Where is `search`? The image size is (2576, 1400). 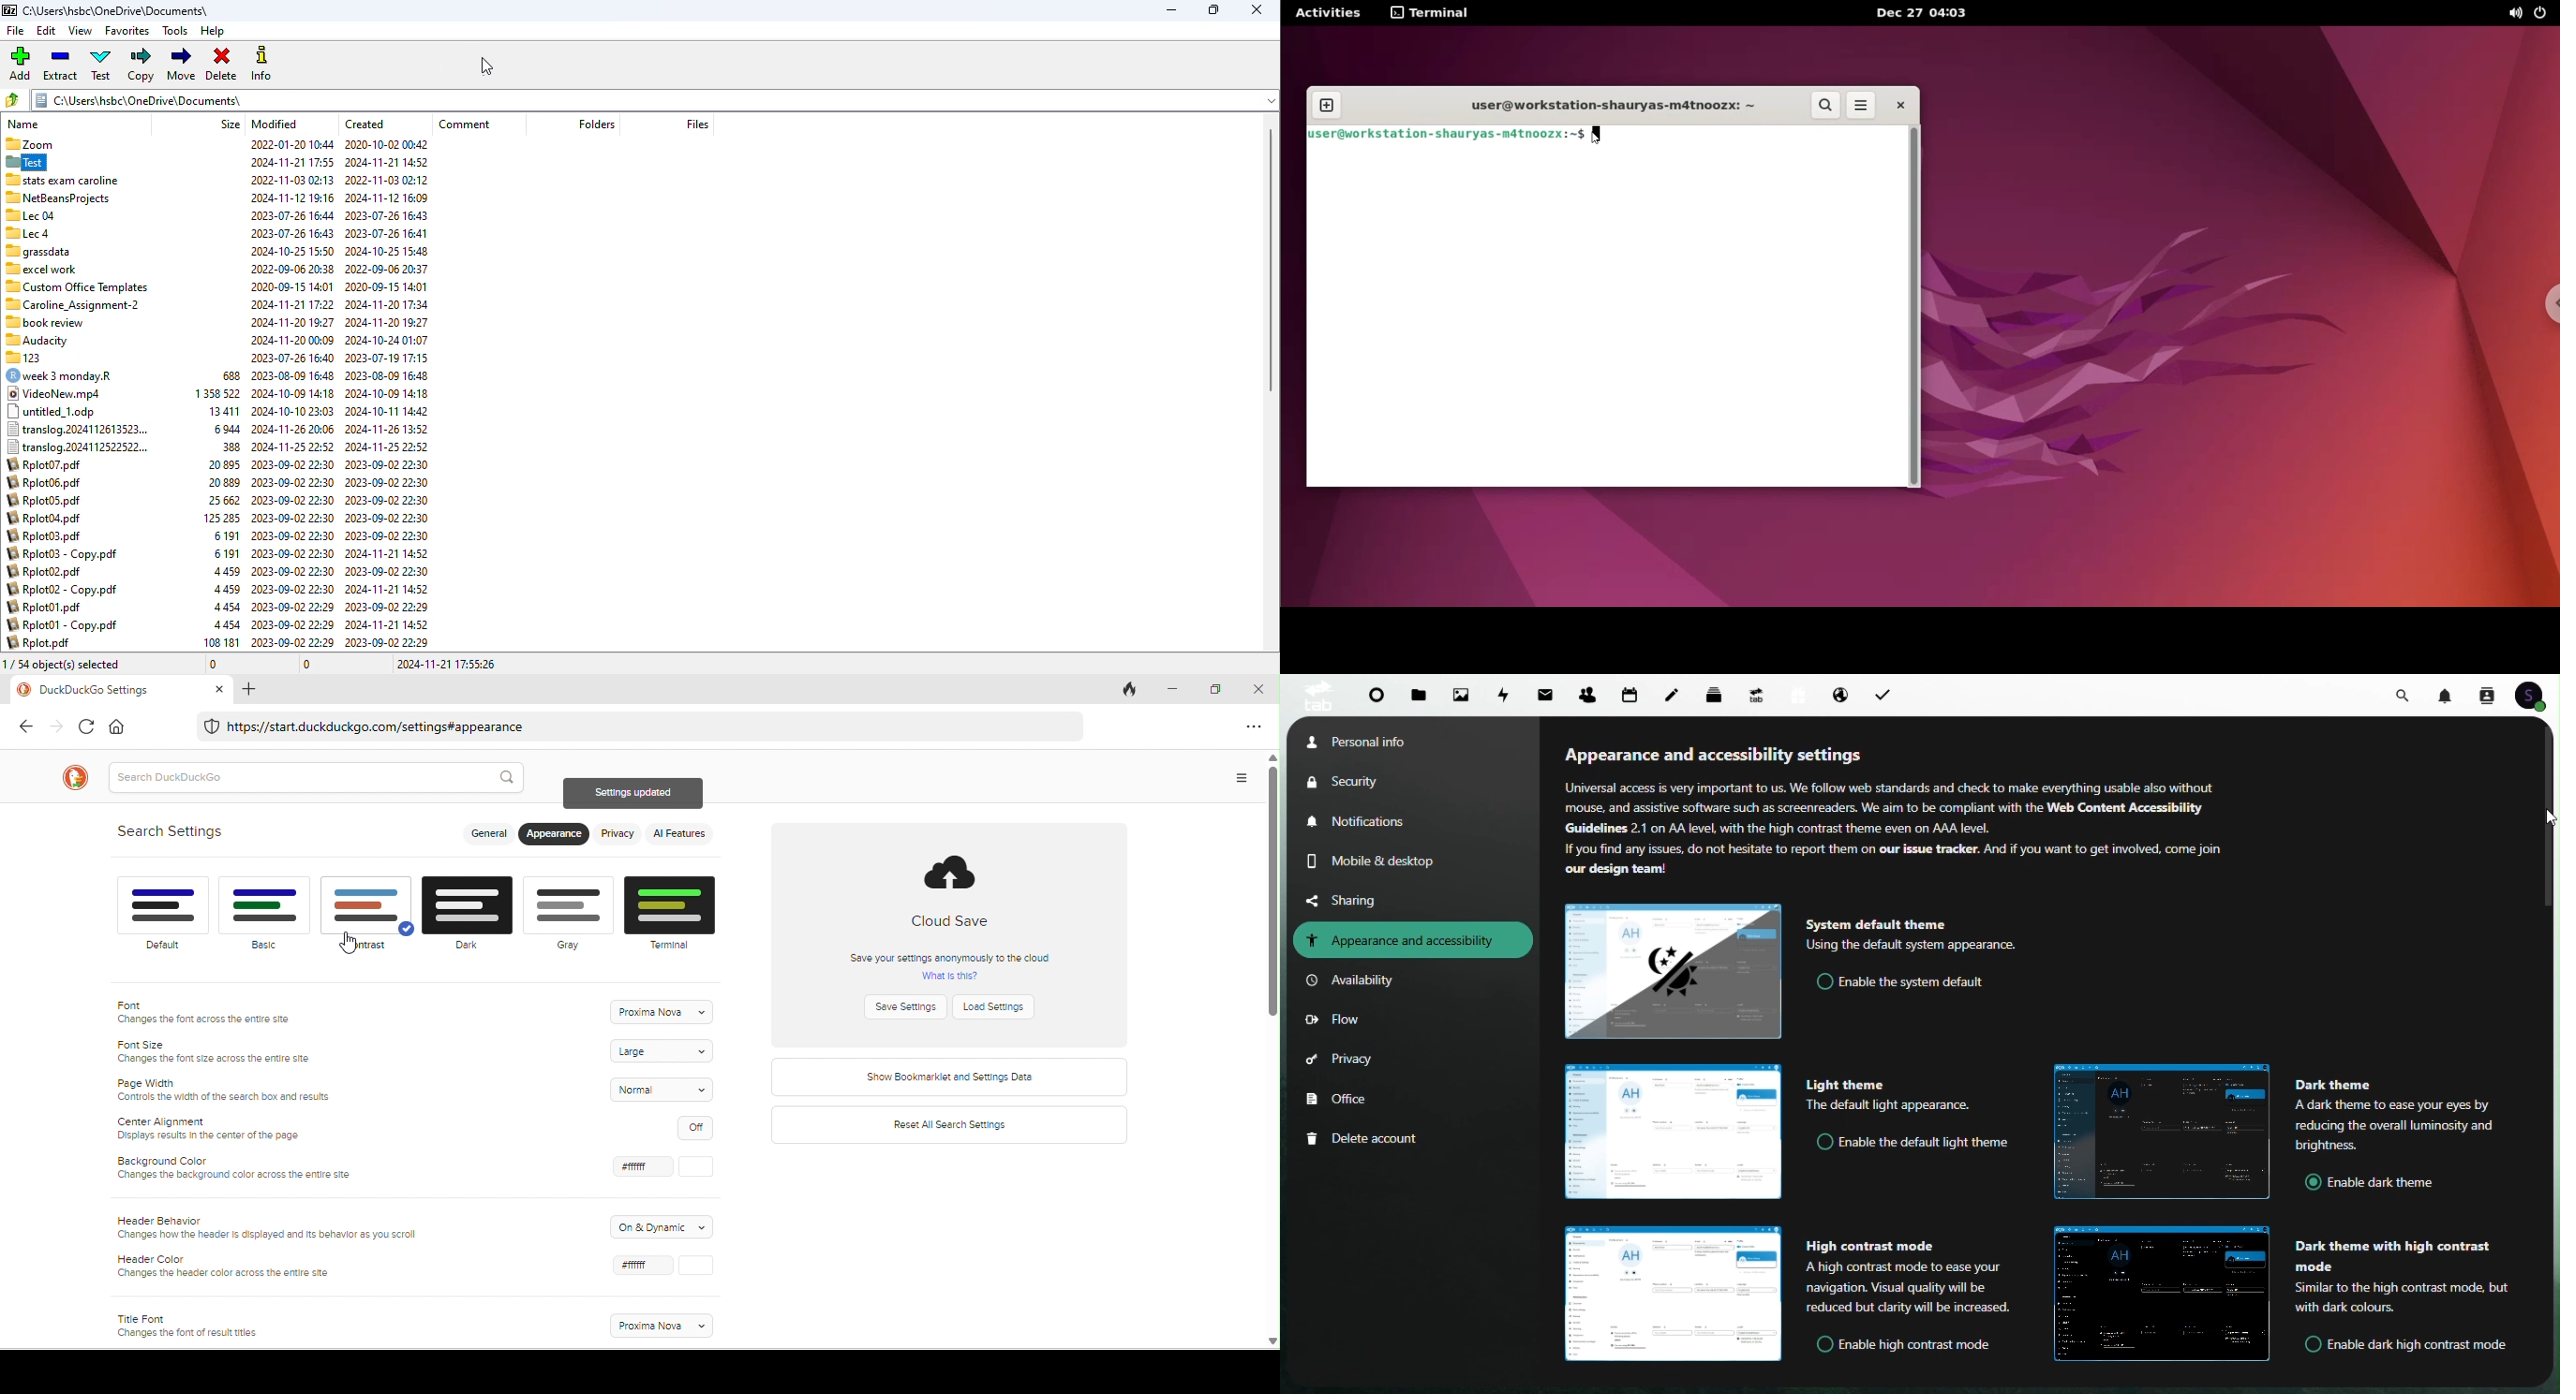 search is located at coordinates (1826, 106).